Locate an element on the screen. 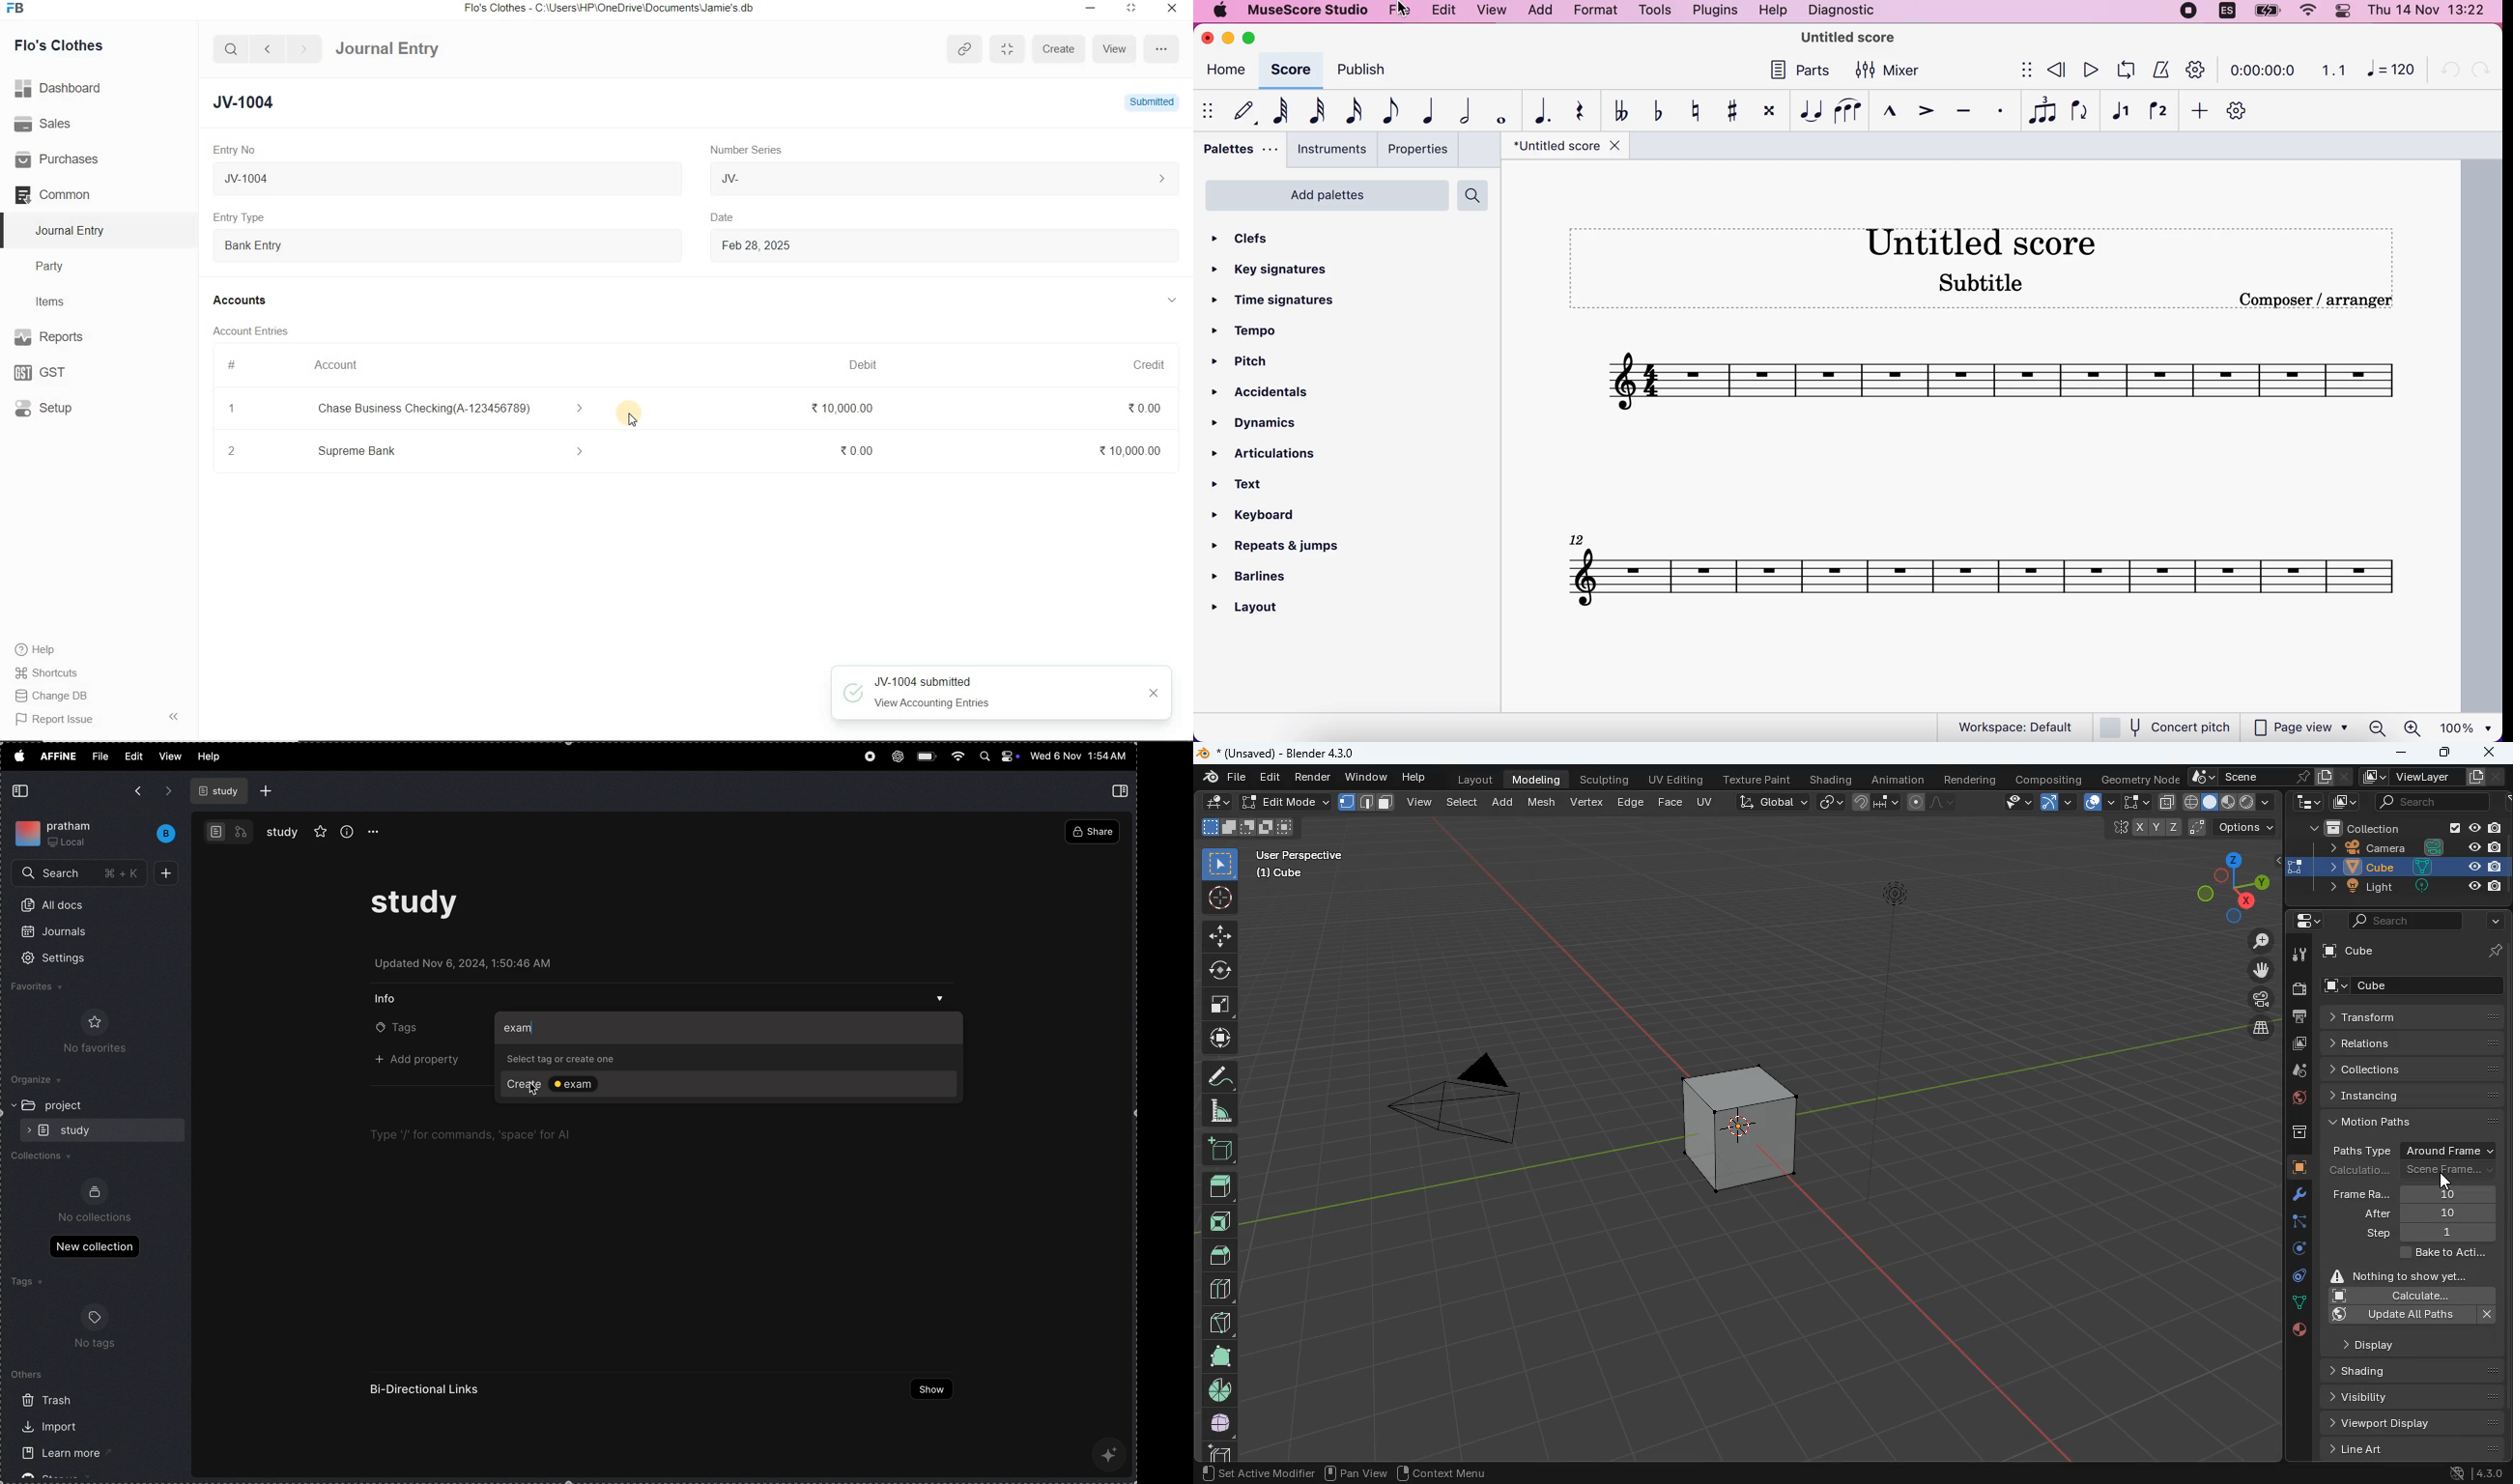 Image resolution: width=2520 pixels, height=1484 pixels. home is located at coordinates (1226, 70).